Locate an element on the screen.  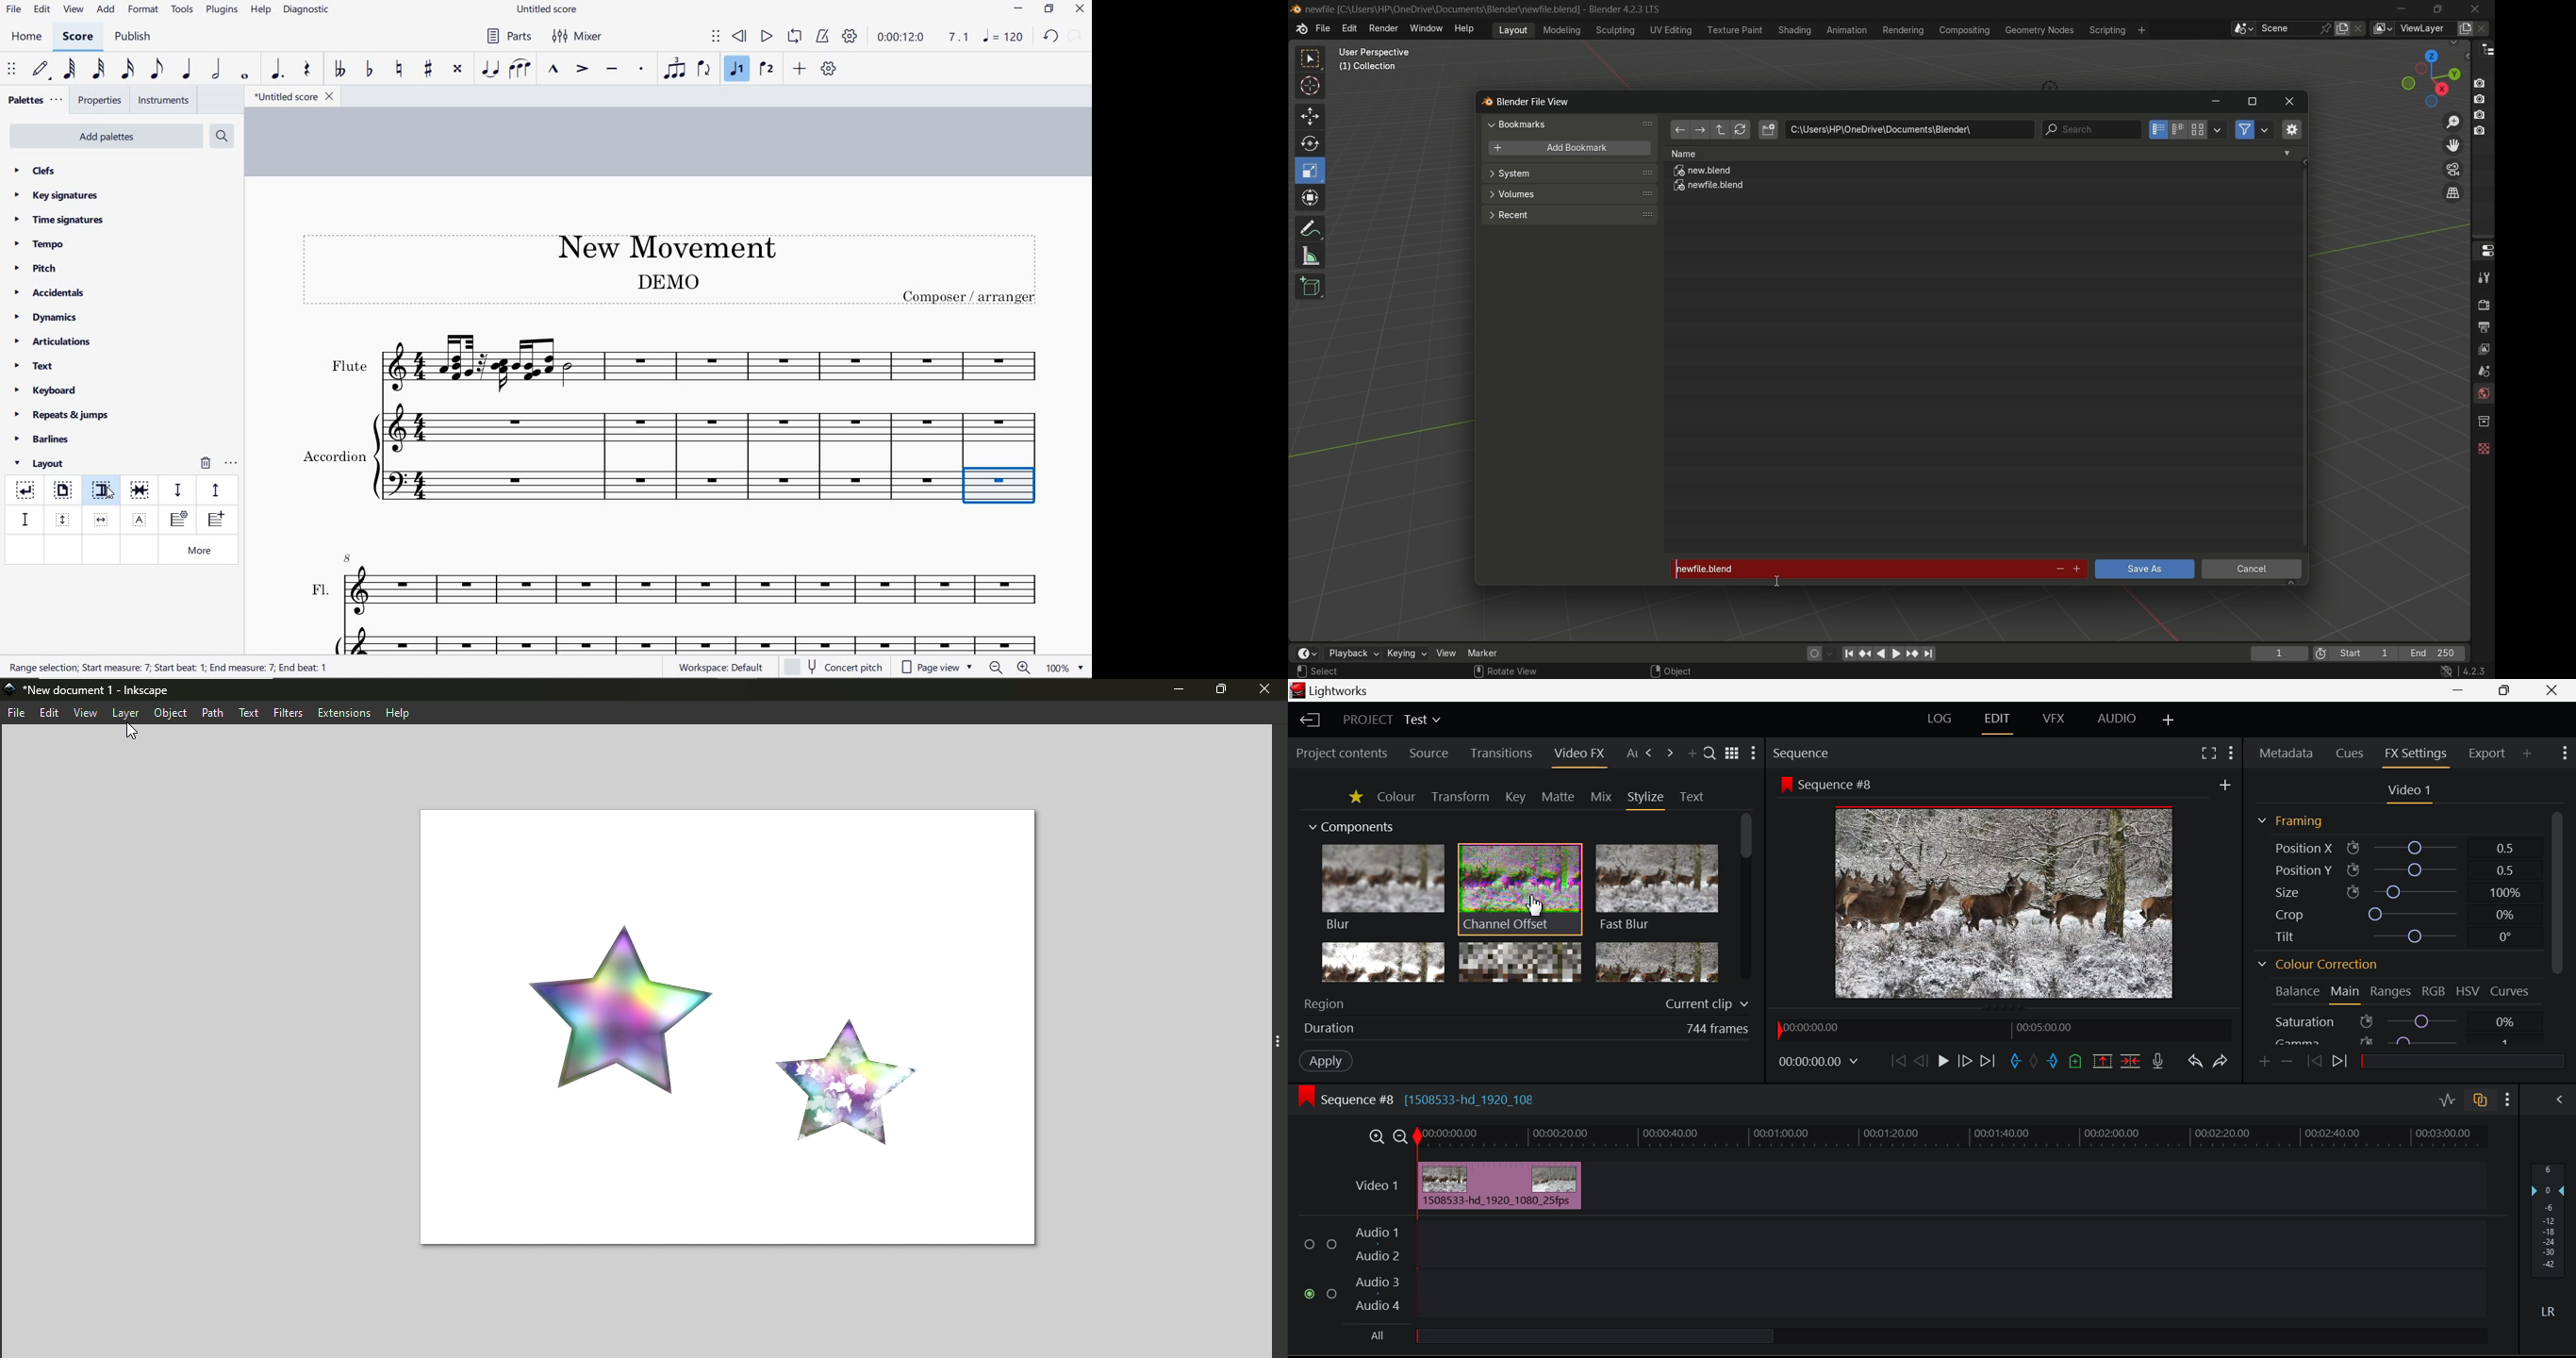
playback settings is located at coordinates (852, 36).